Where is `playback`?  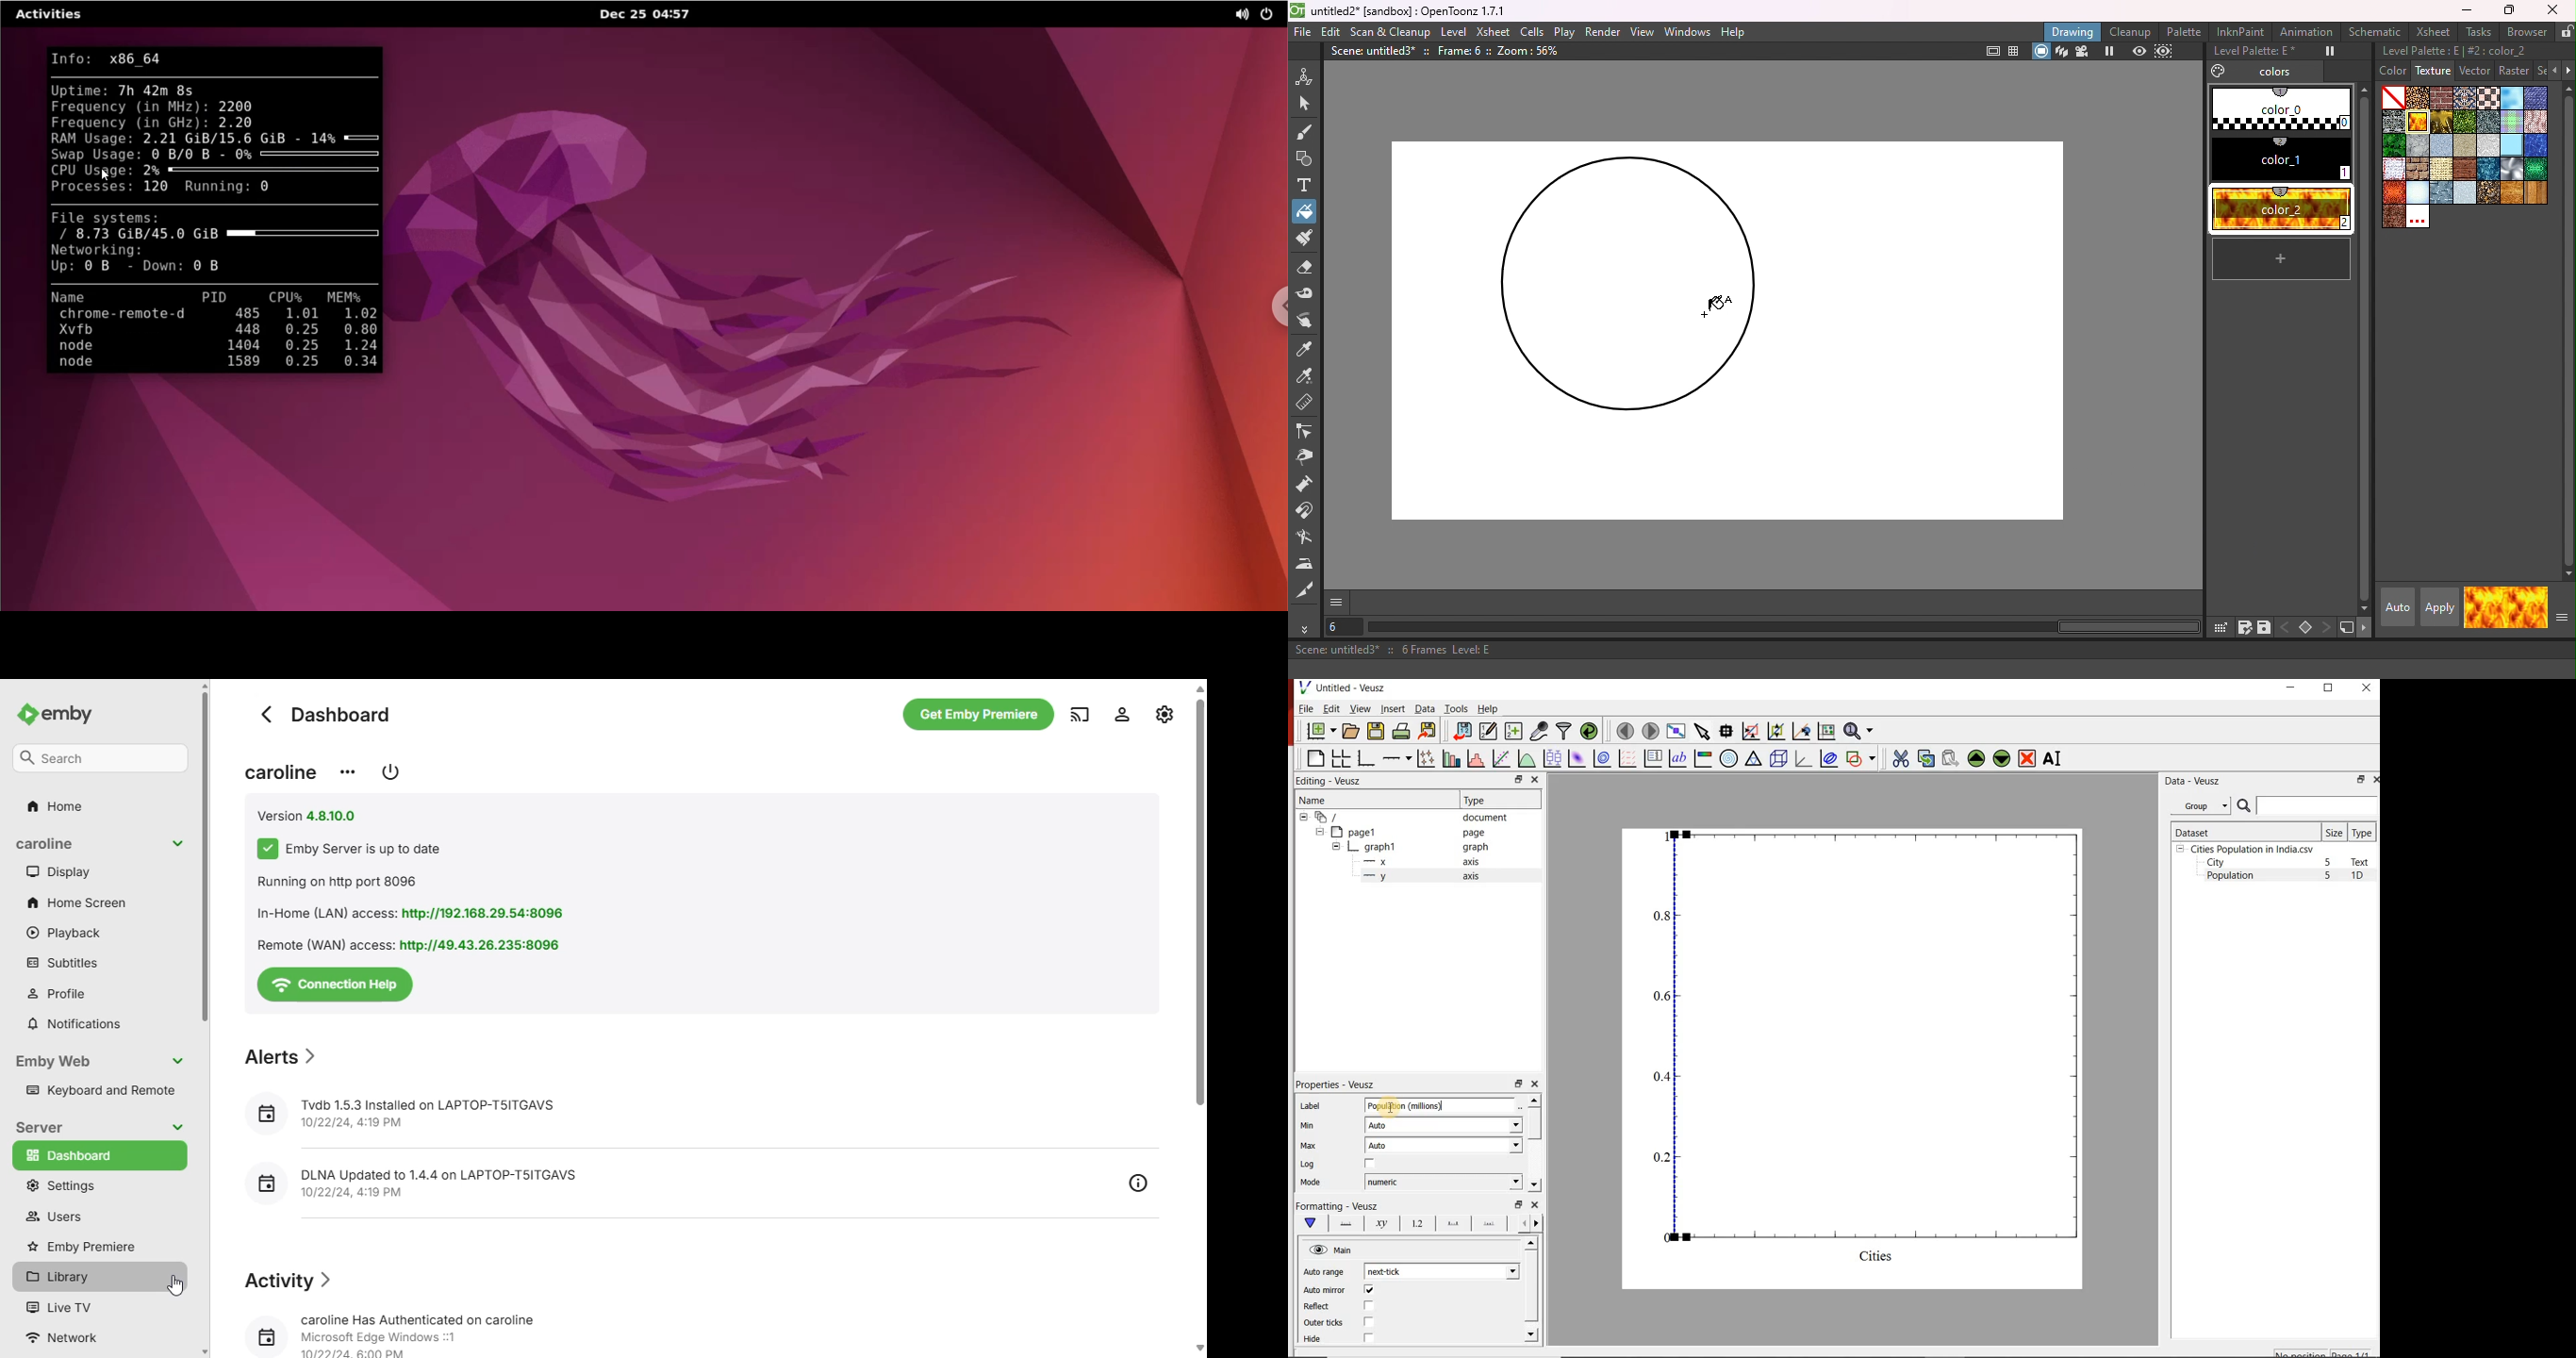 playback is located at coordinates (65, 934).